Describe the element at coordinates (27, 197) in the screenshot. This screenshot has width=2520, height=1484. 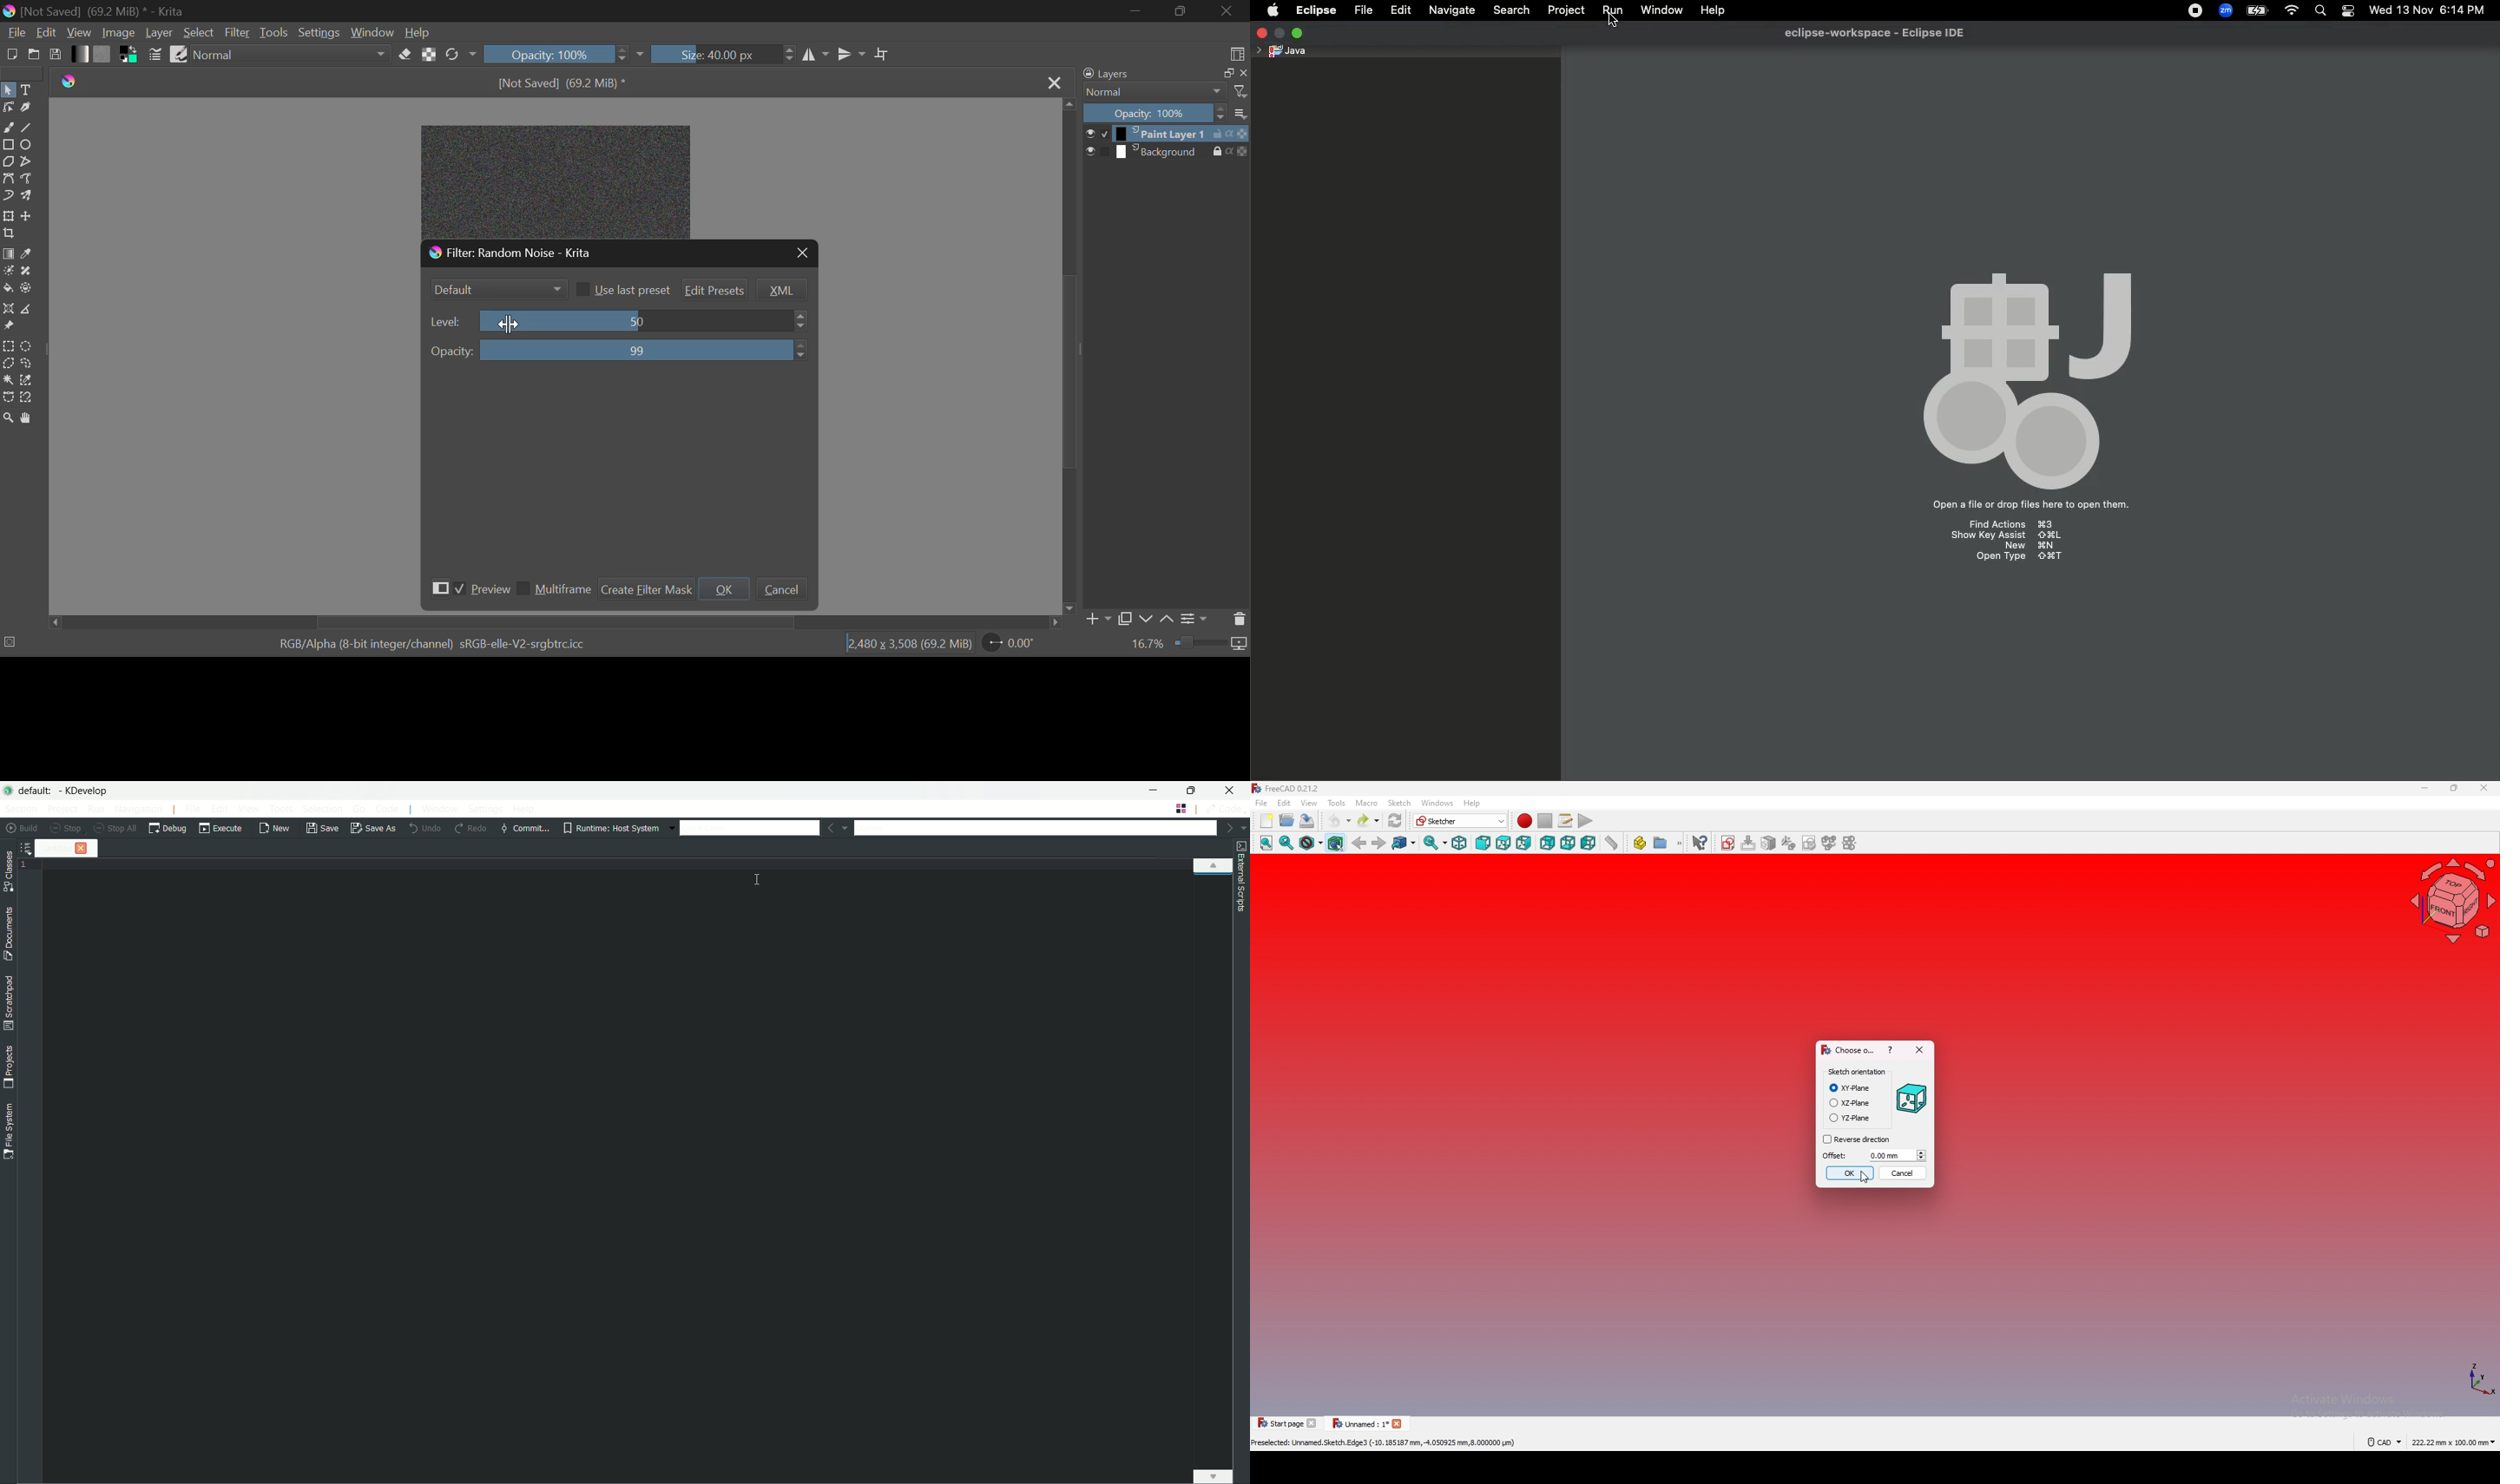
I see `Multibrush Tool` at that location.